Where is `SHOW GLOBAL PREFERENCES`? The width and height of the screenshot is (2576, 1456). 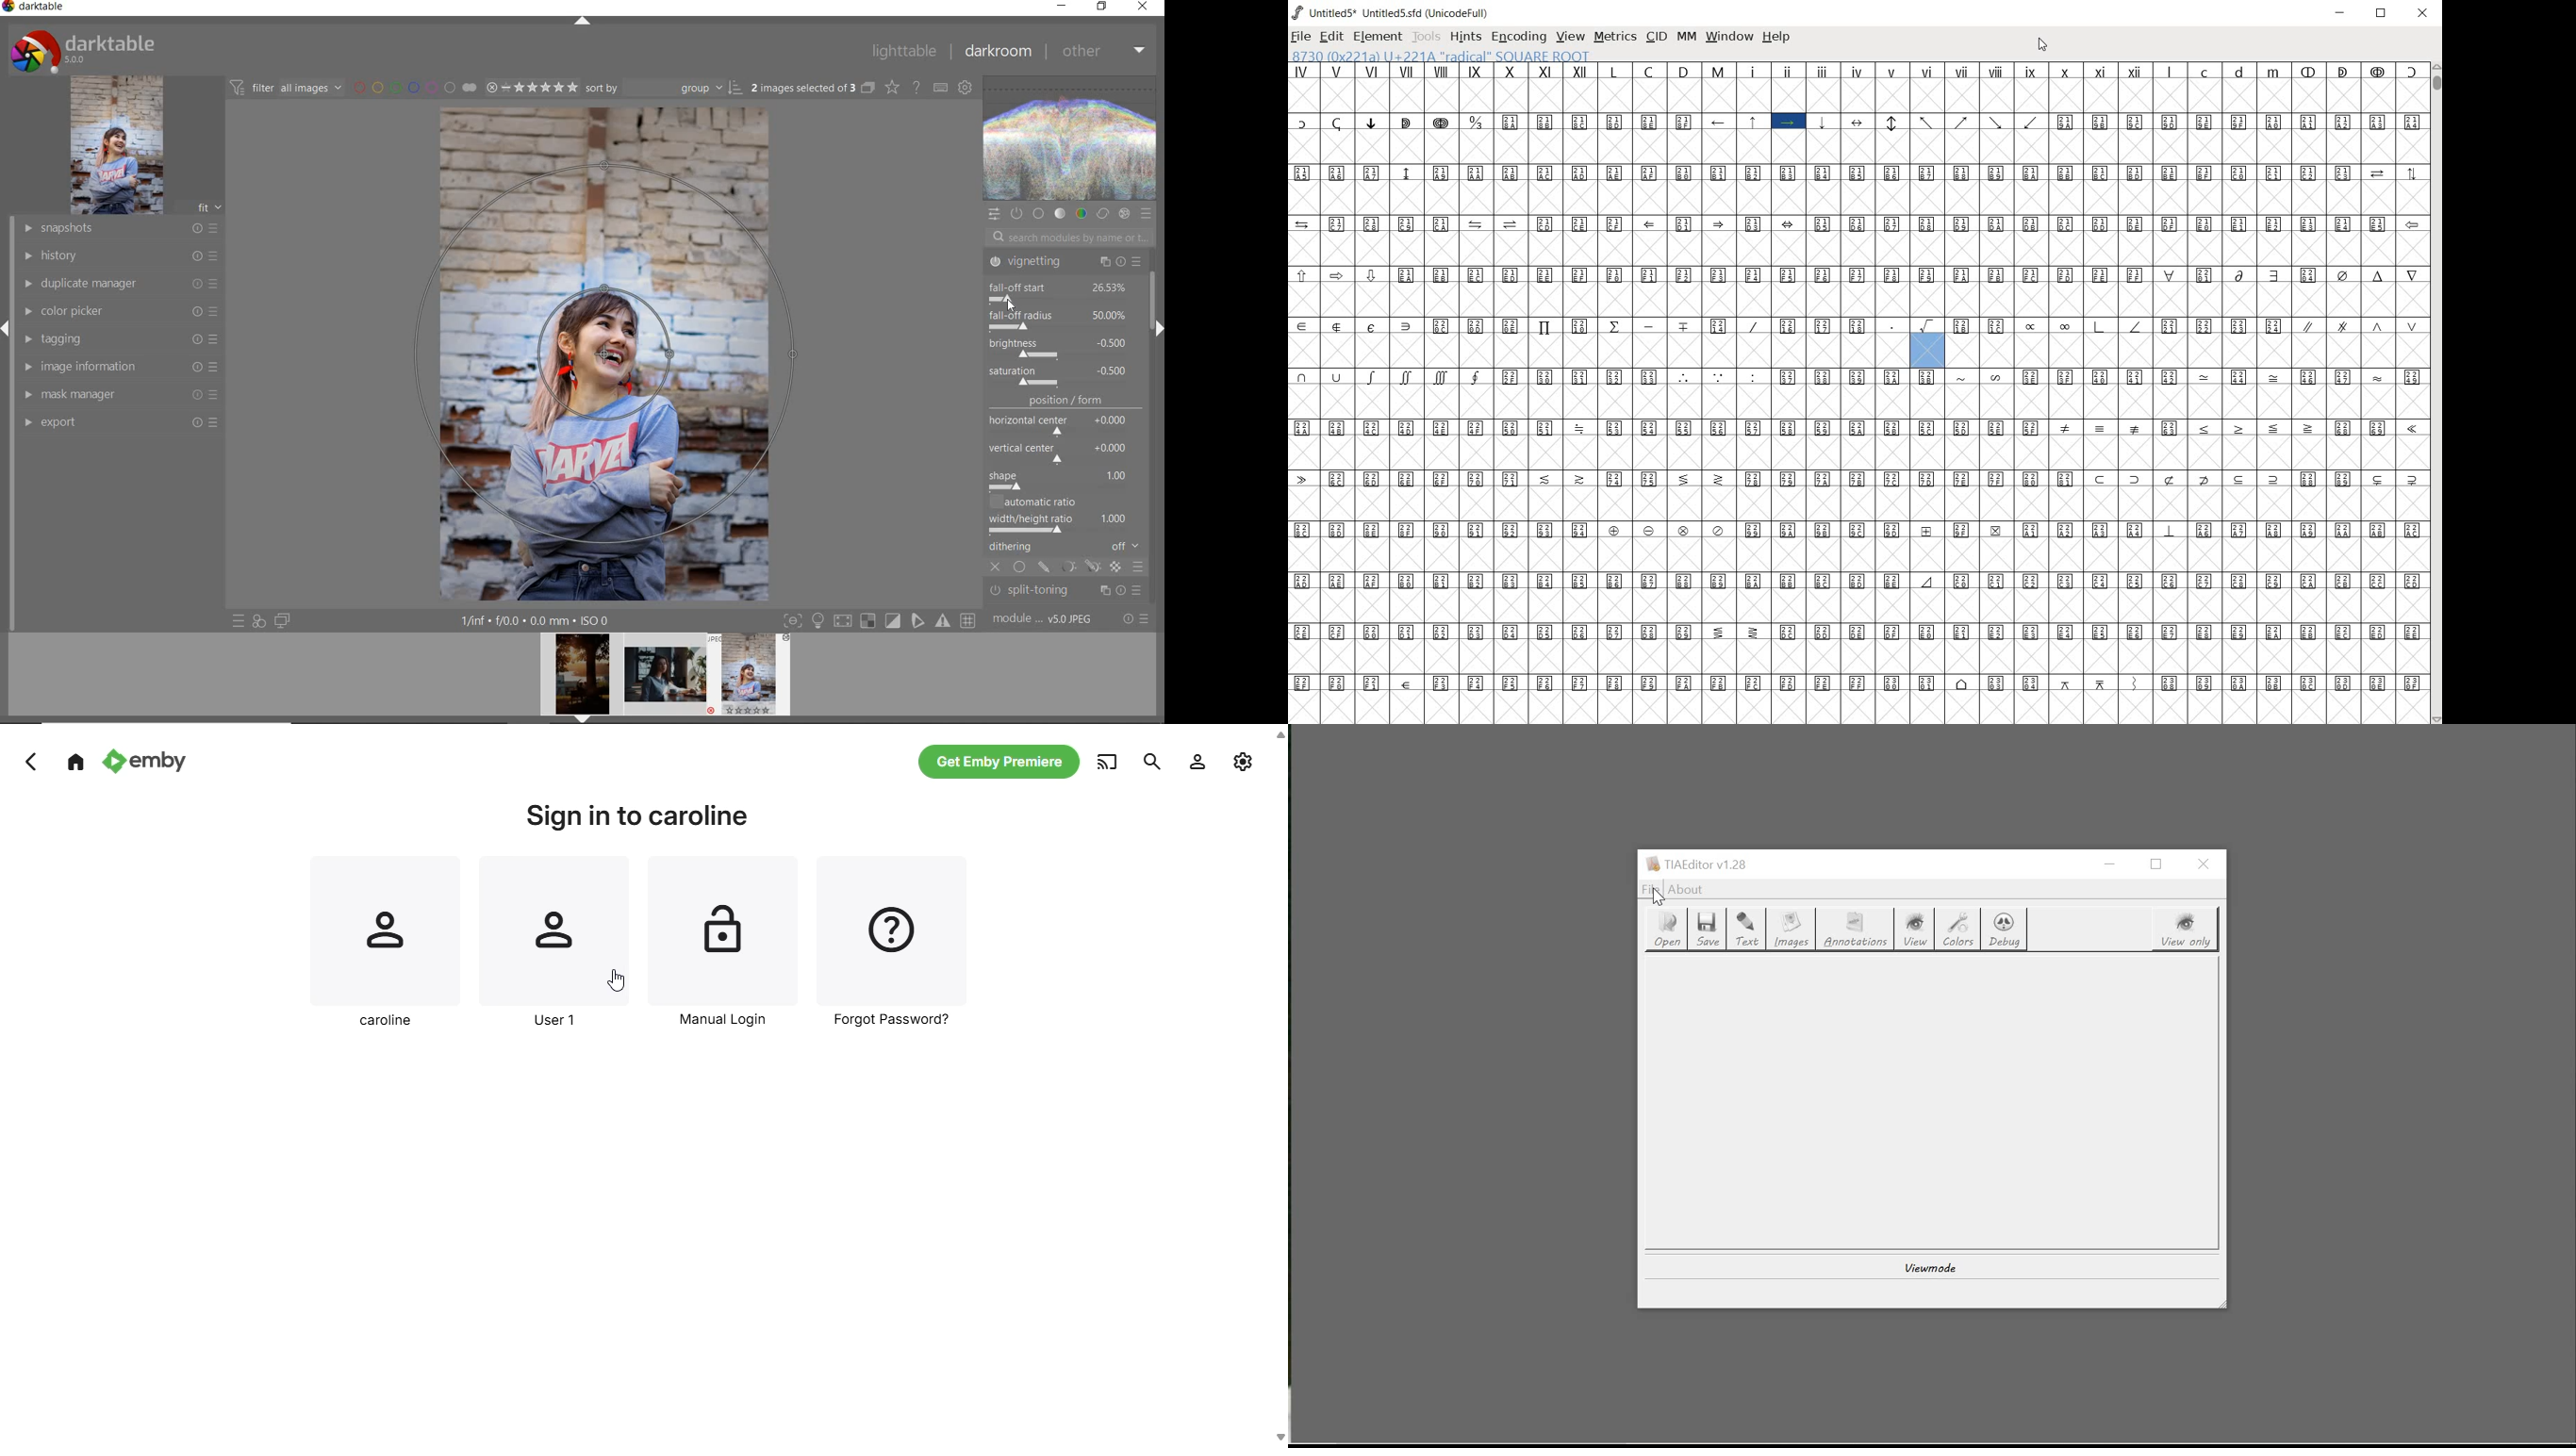
SHOW GLOBAL PREFERENCES is located at coordinates (964, 87).